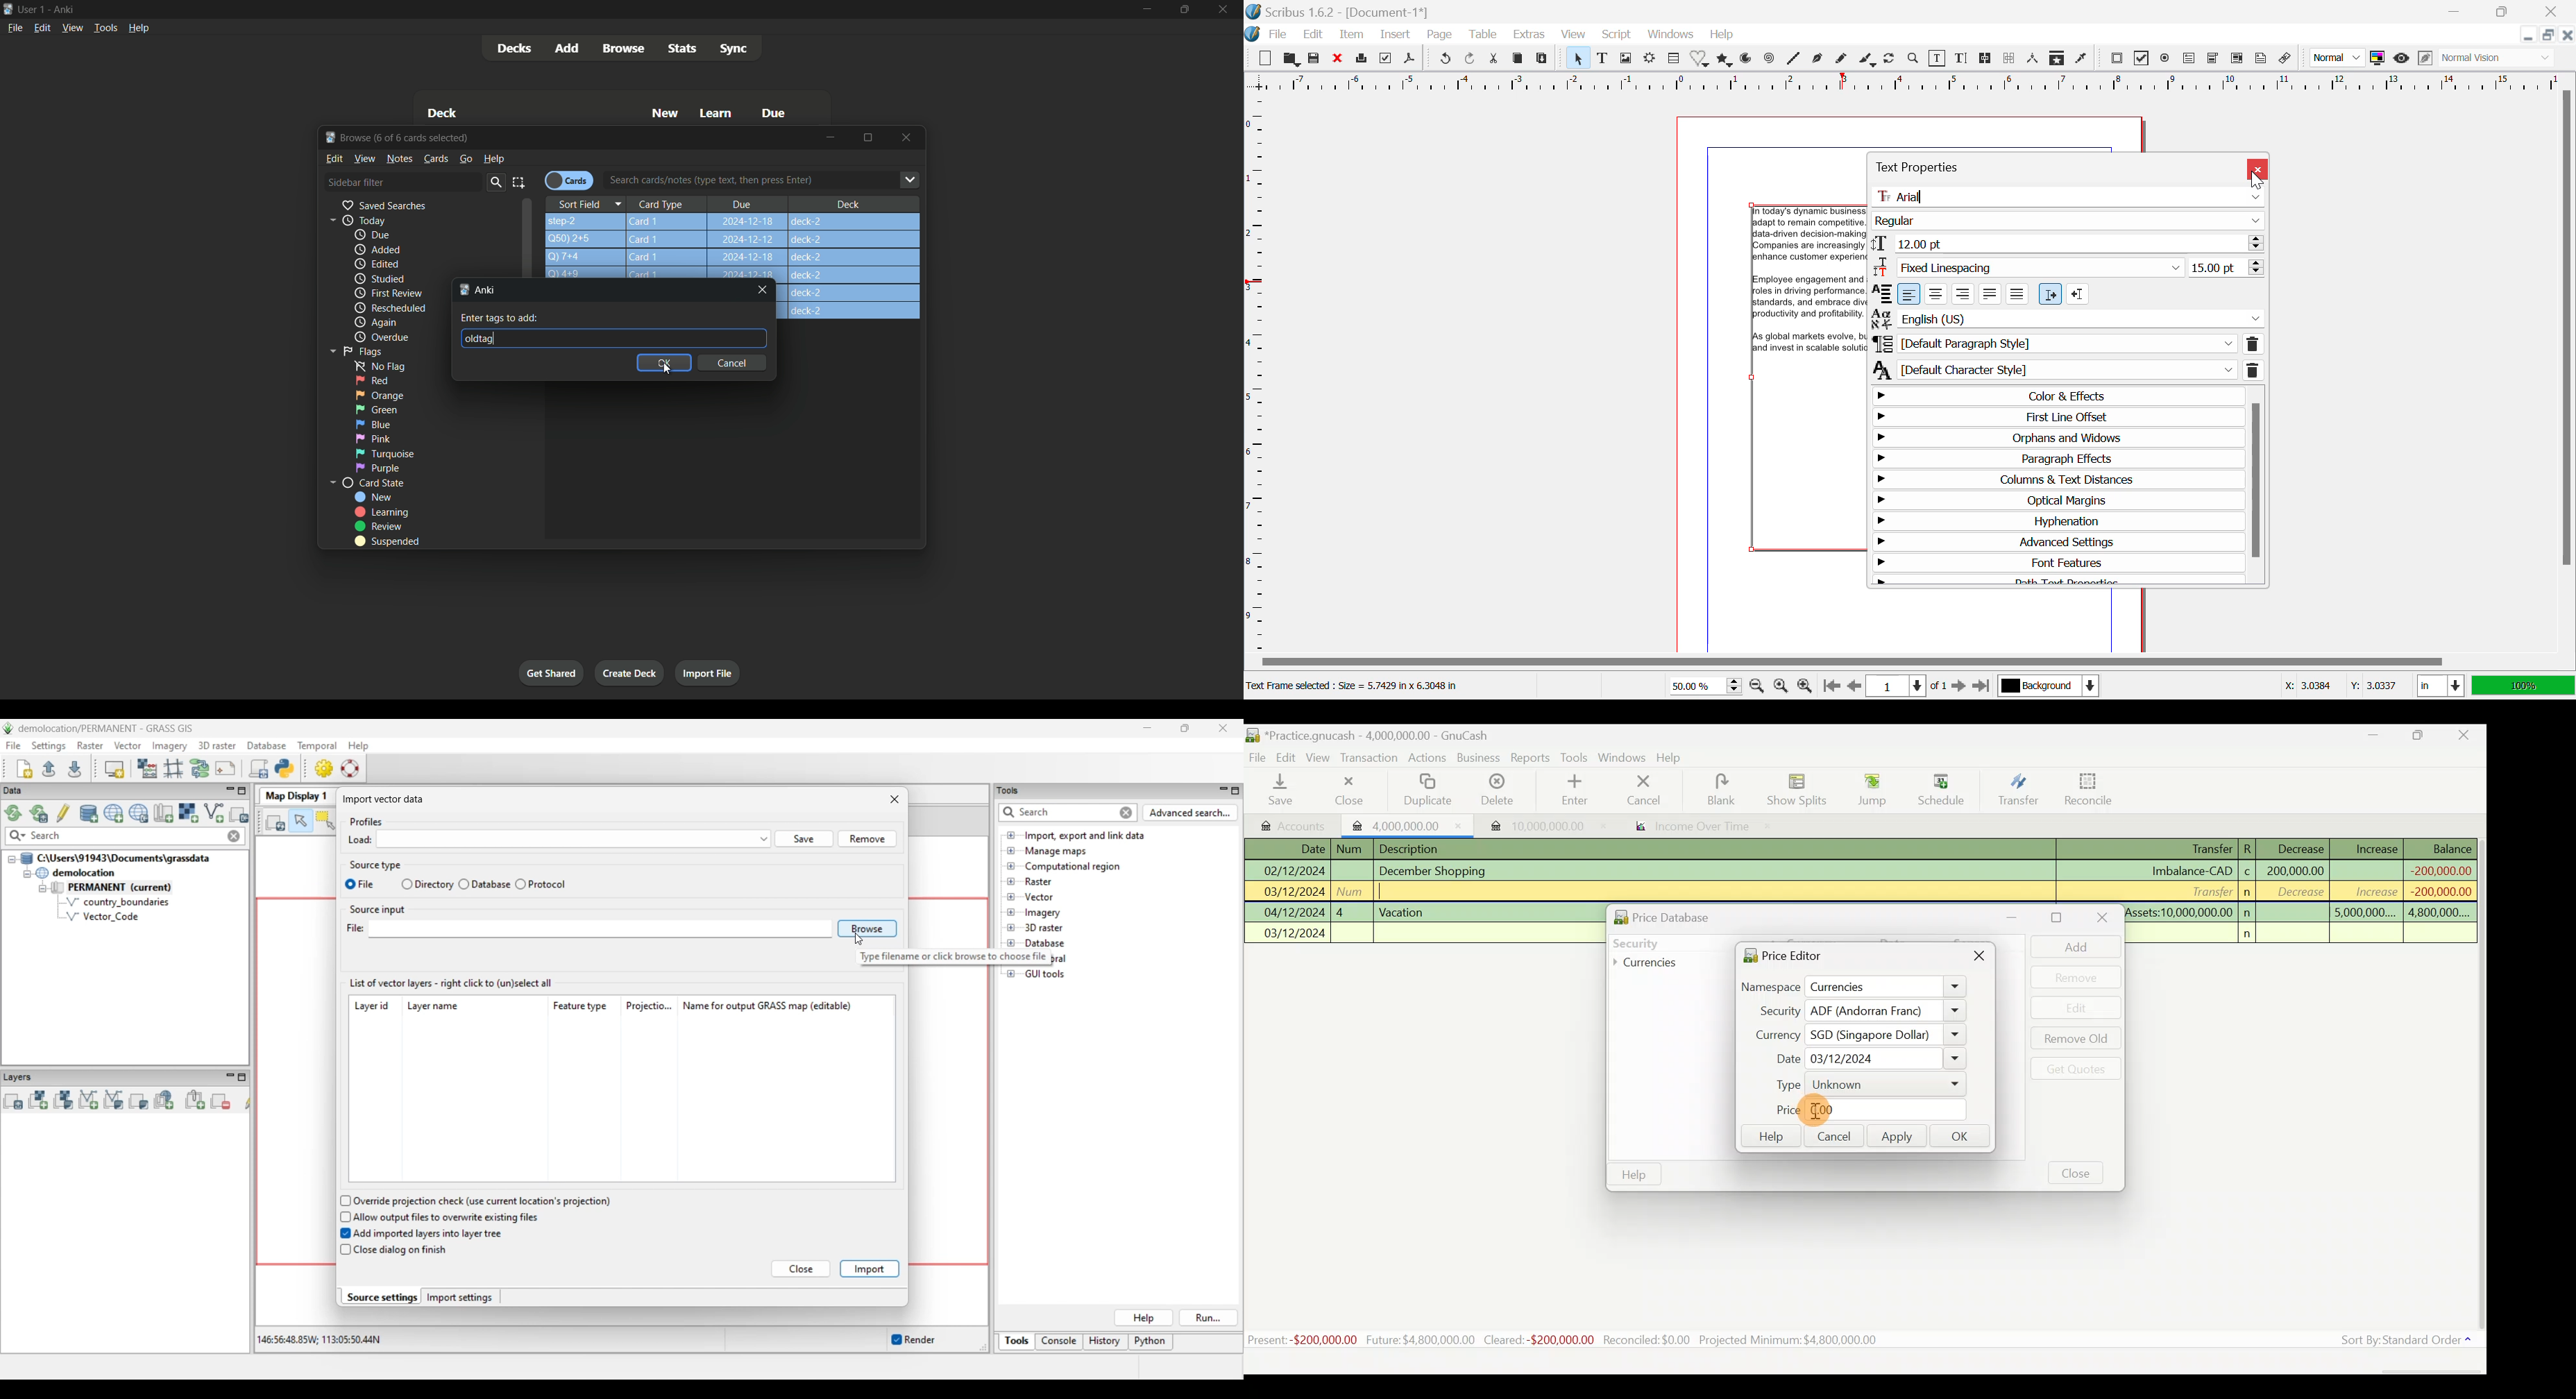 The width and height of the screenshot is (2576, 1400). What do you see at coordinates (736, 363) in the screenshot?
I see `cancel` at bounding box center [736, 363].